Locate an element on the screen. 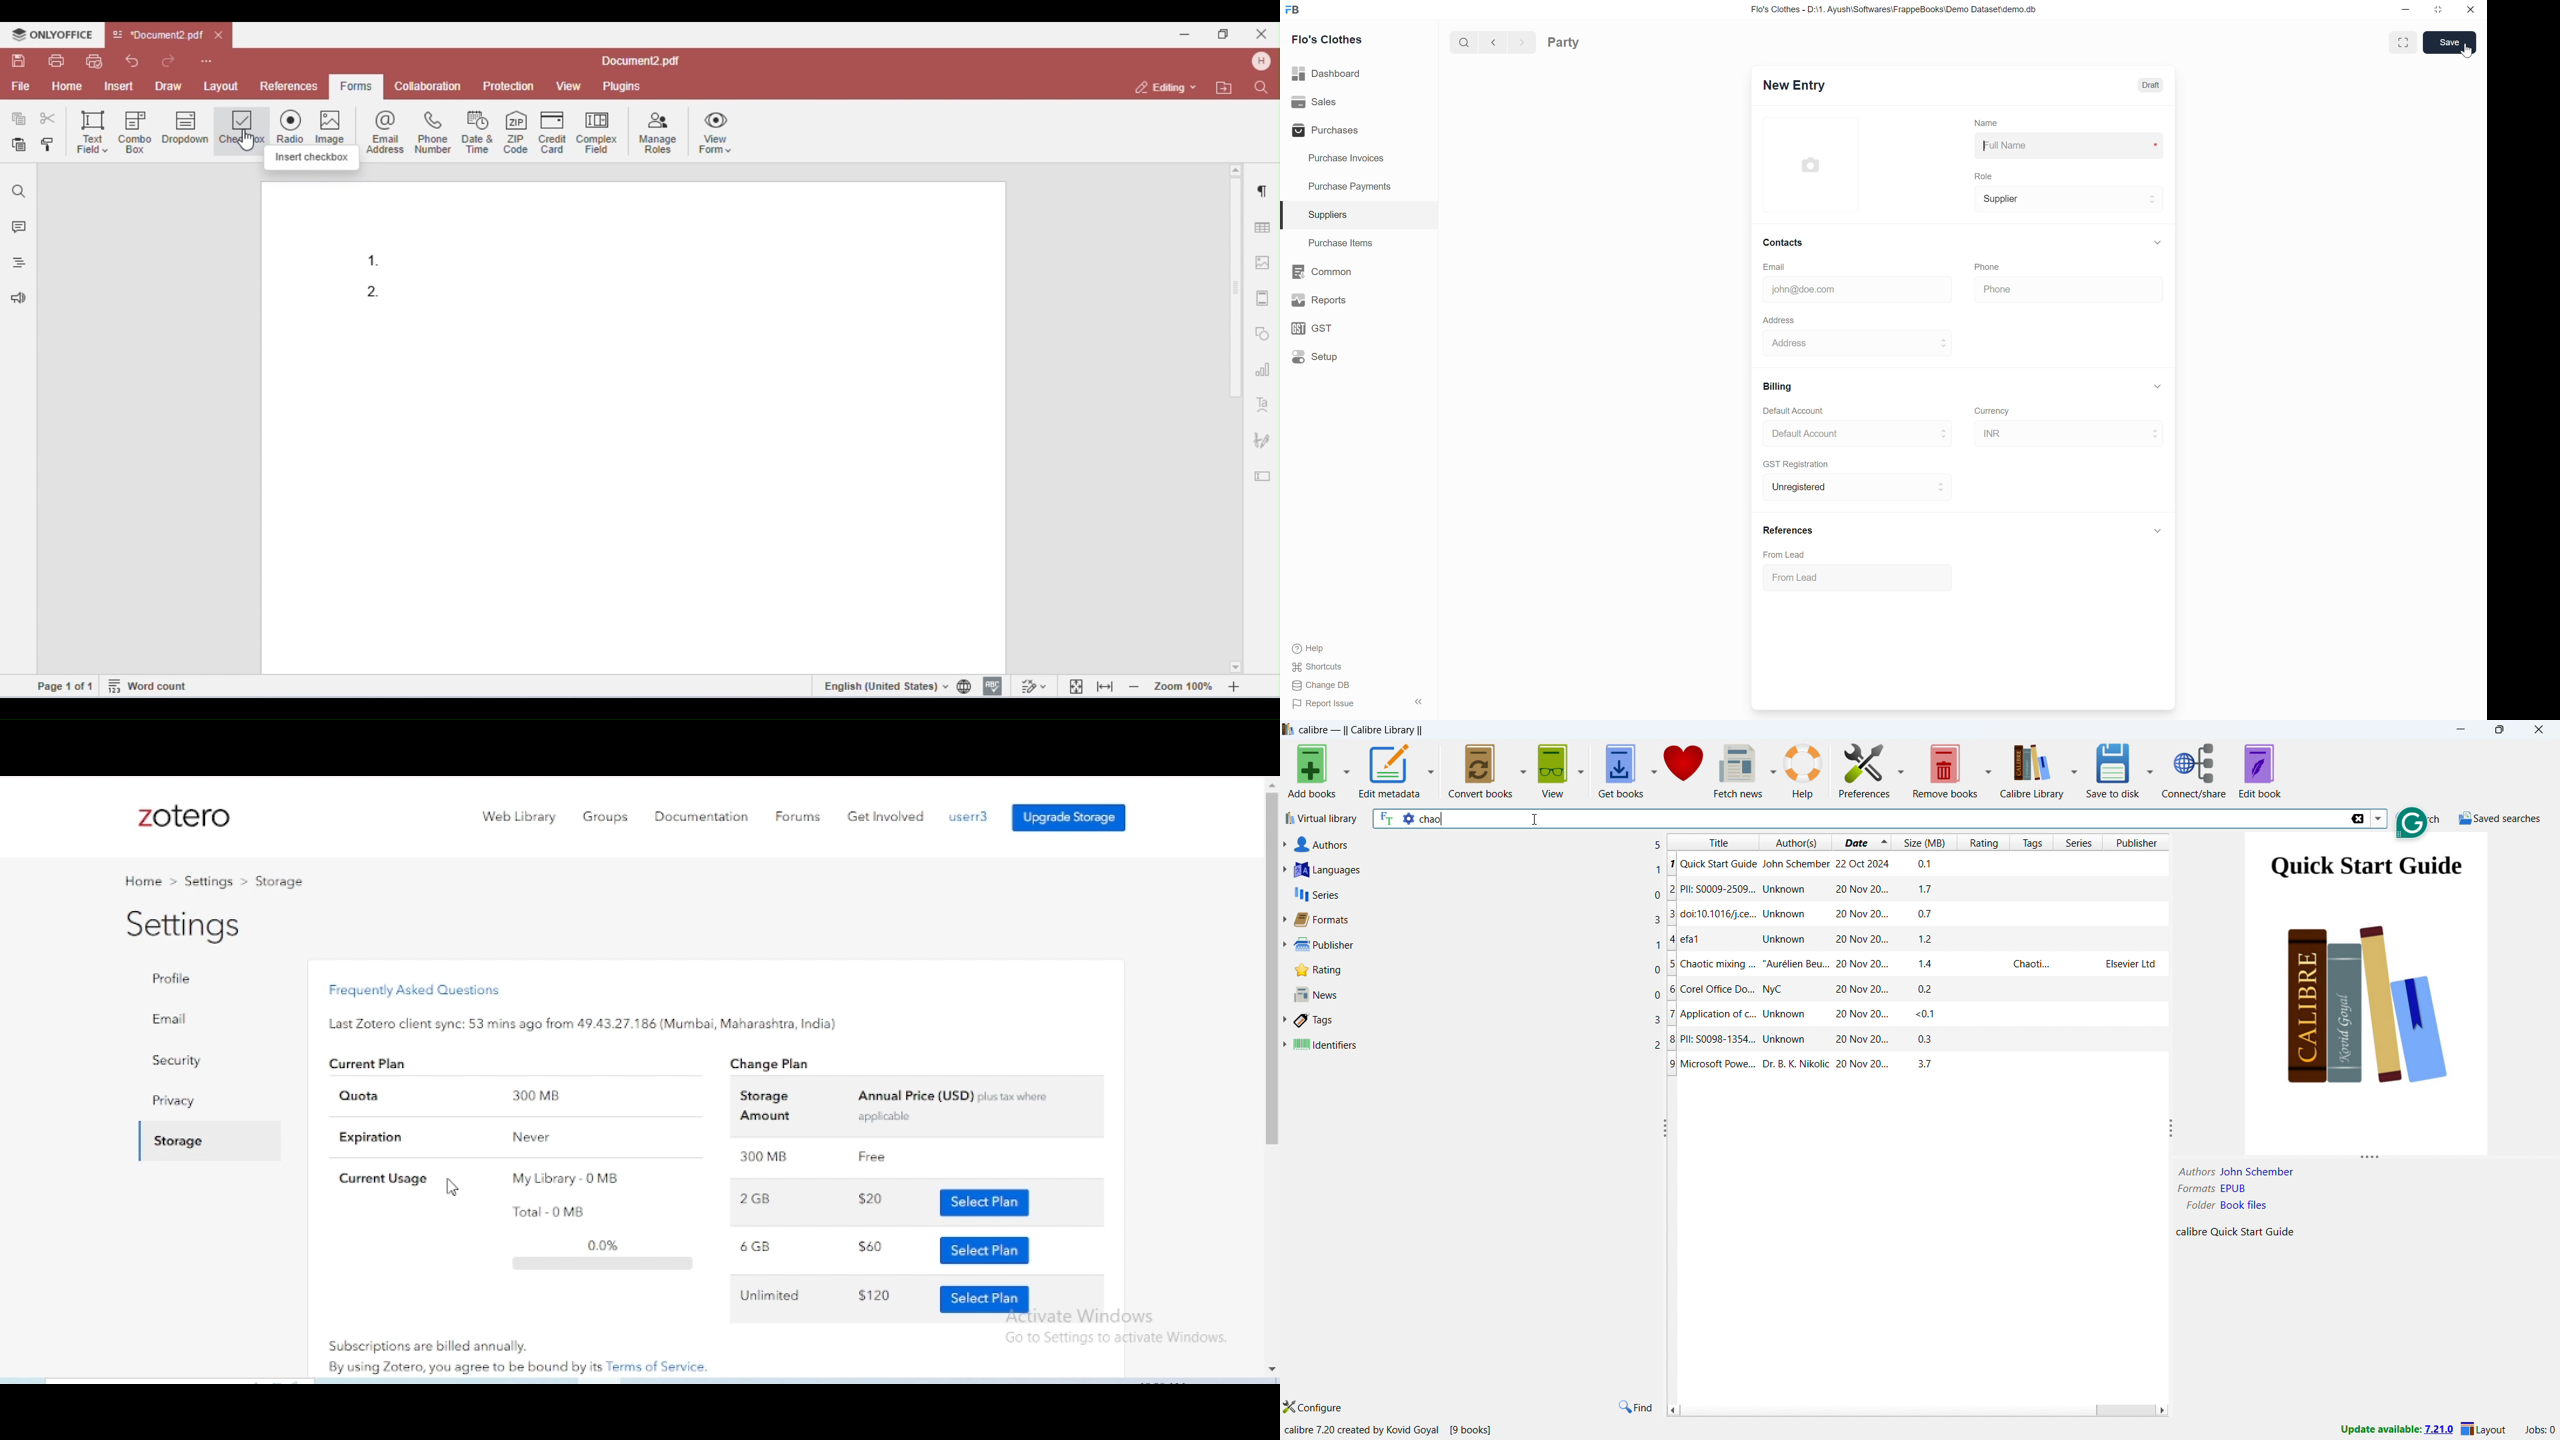  expand authors is located at coordinates (1284, 844).